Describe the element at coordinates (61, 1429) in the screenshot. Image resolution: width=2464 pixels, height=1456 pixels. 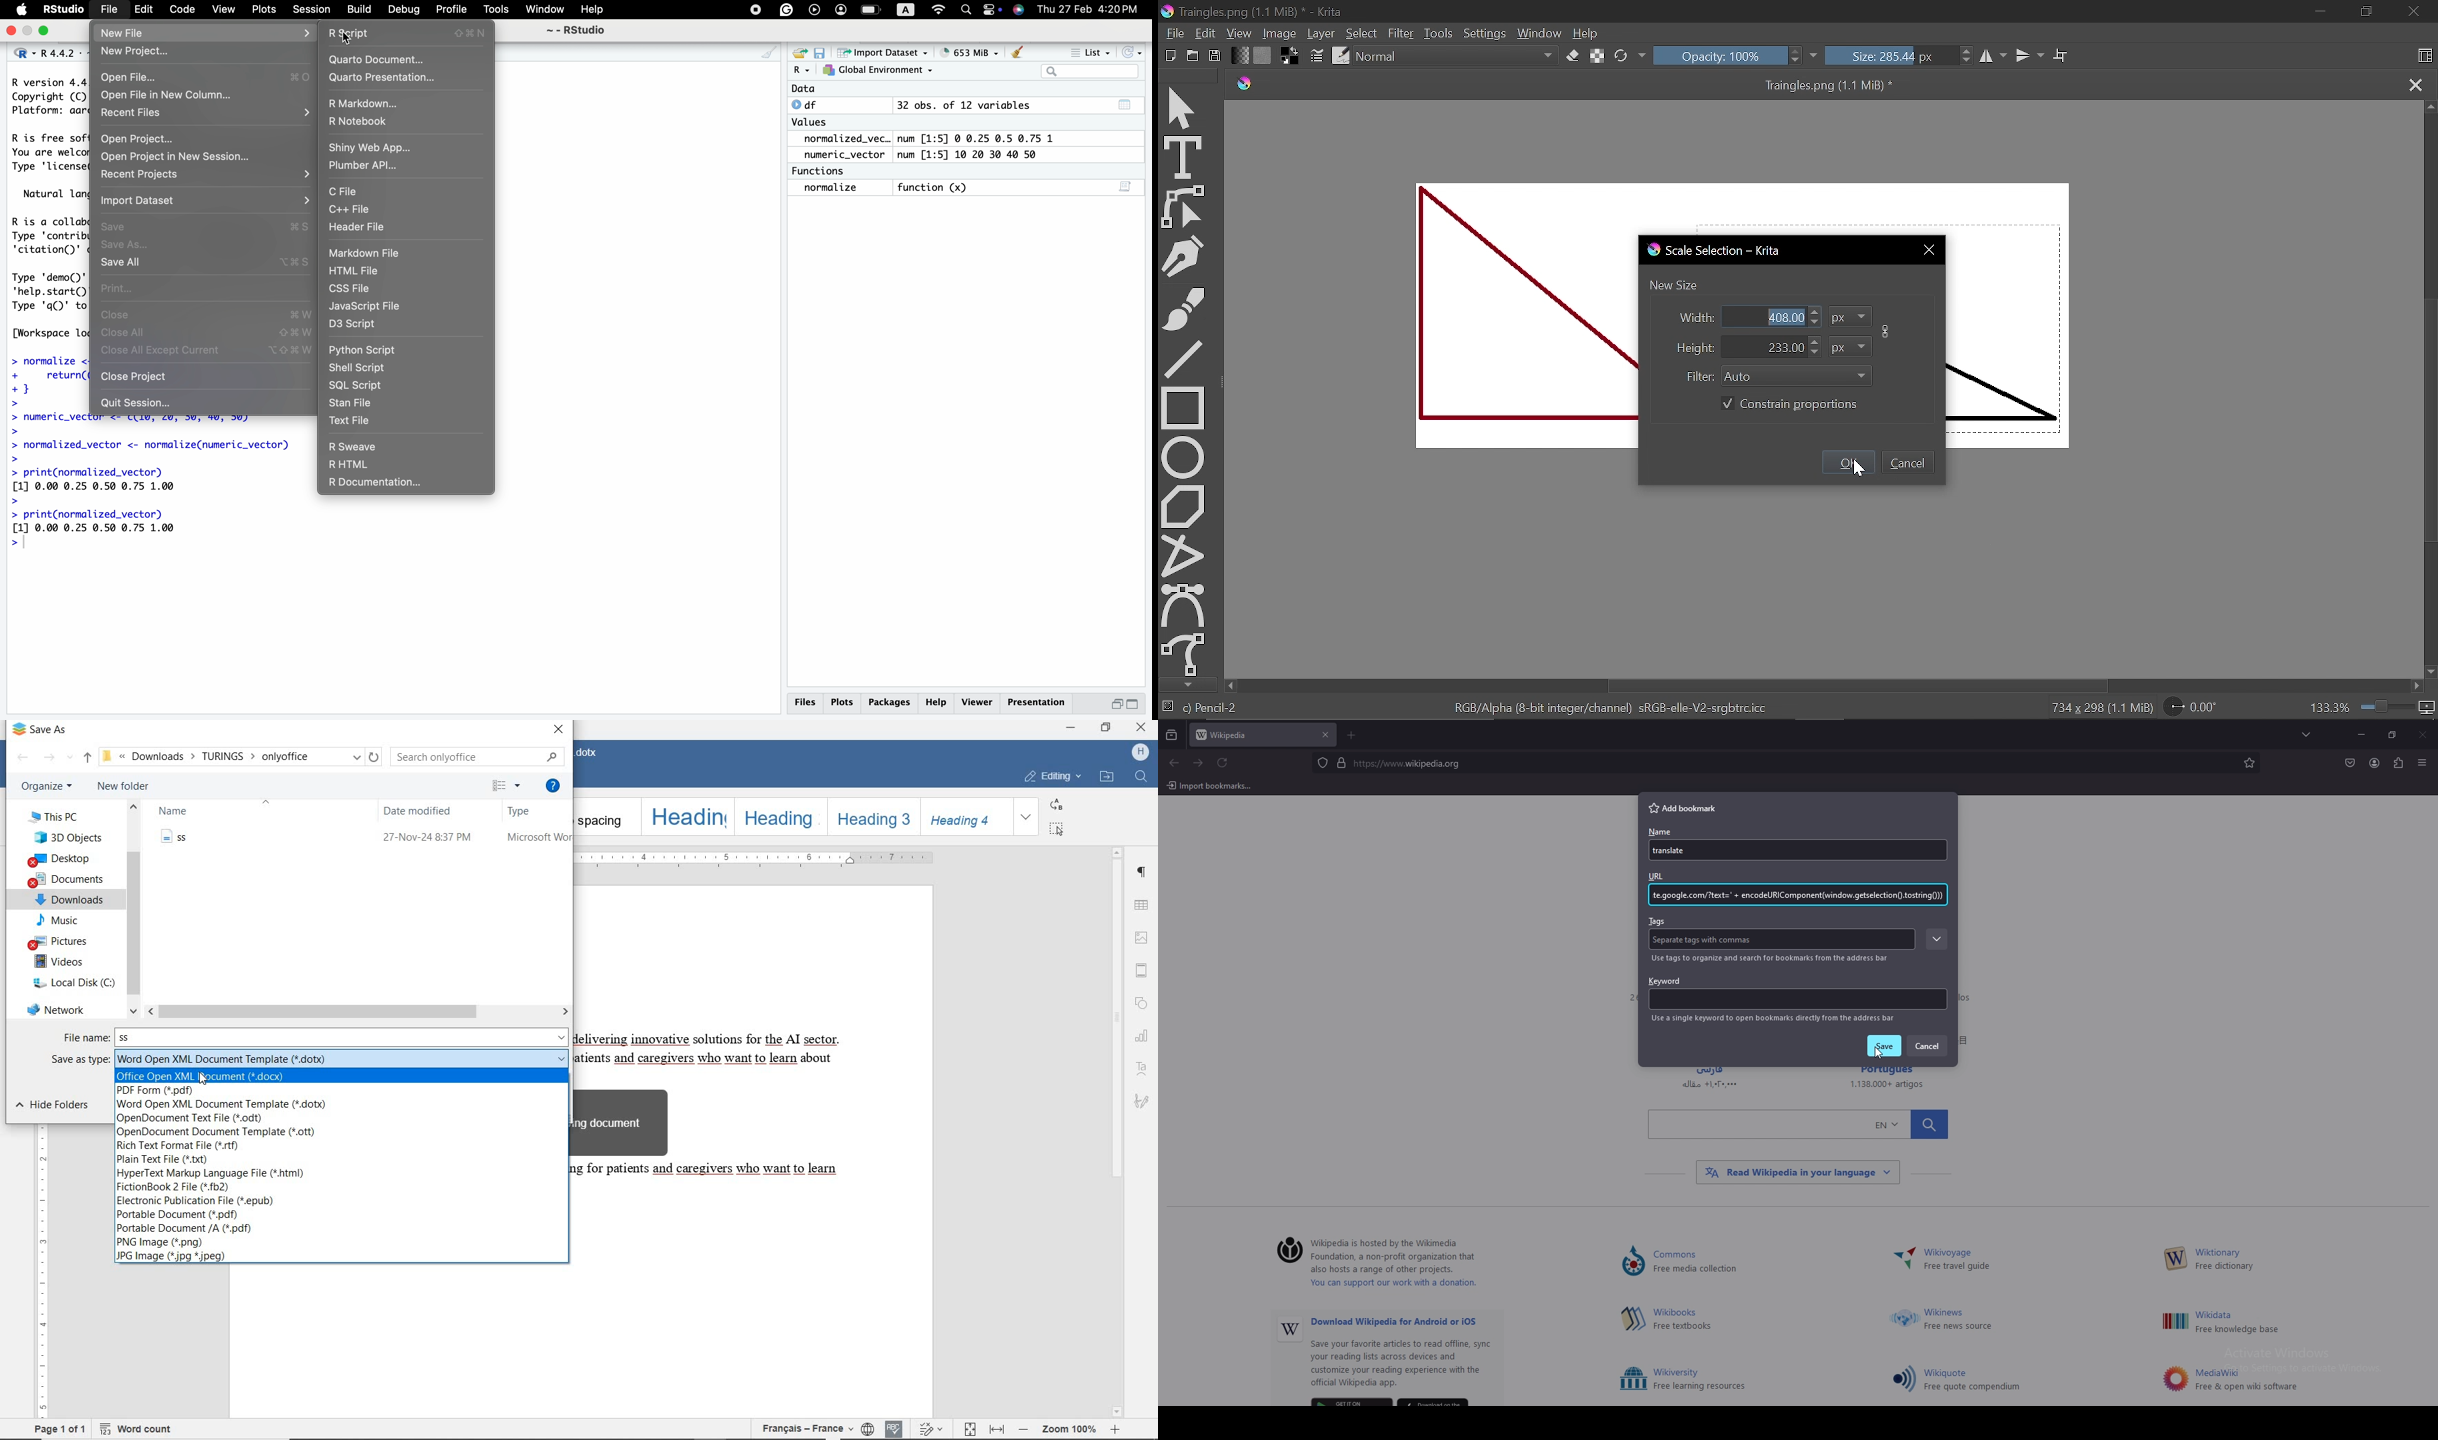
I see `PAGE 1 OF 1` at that location.